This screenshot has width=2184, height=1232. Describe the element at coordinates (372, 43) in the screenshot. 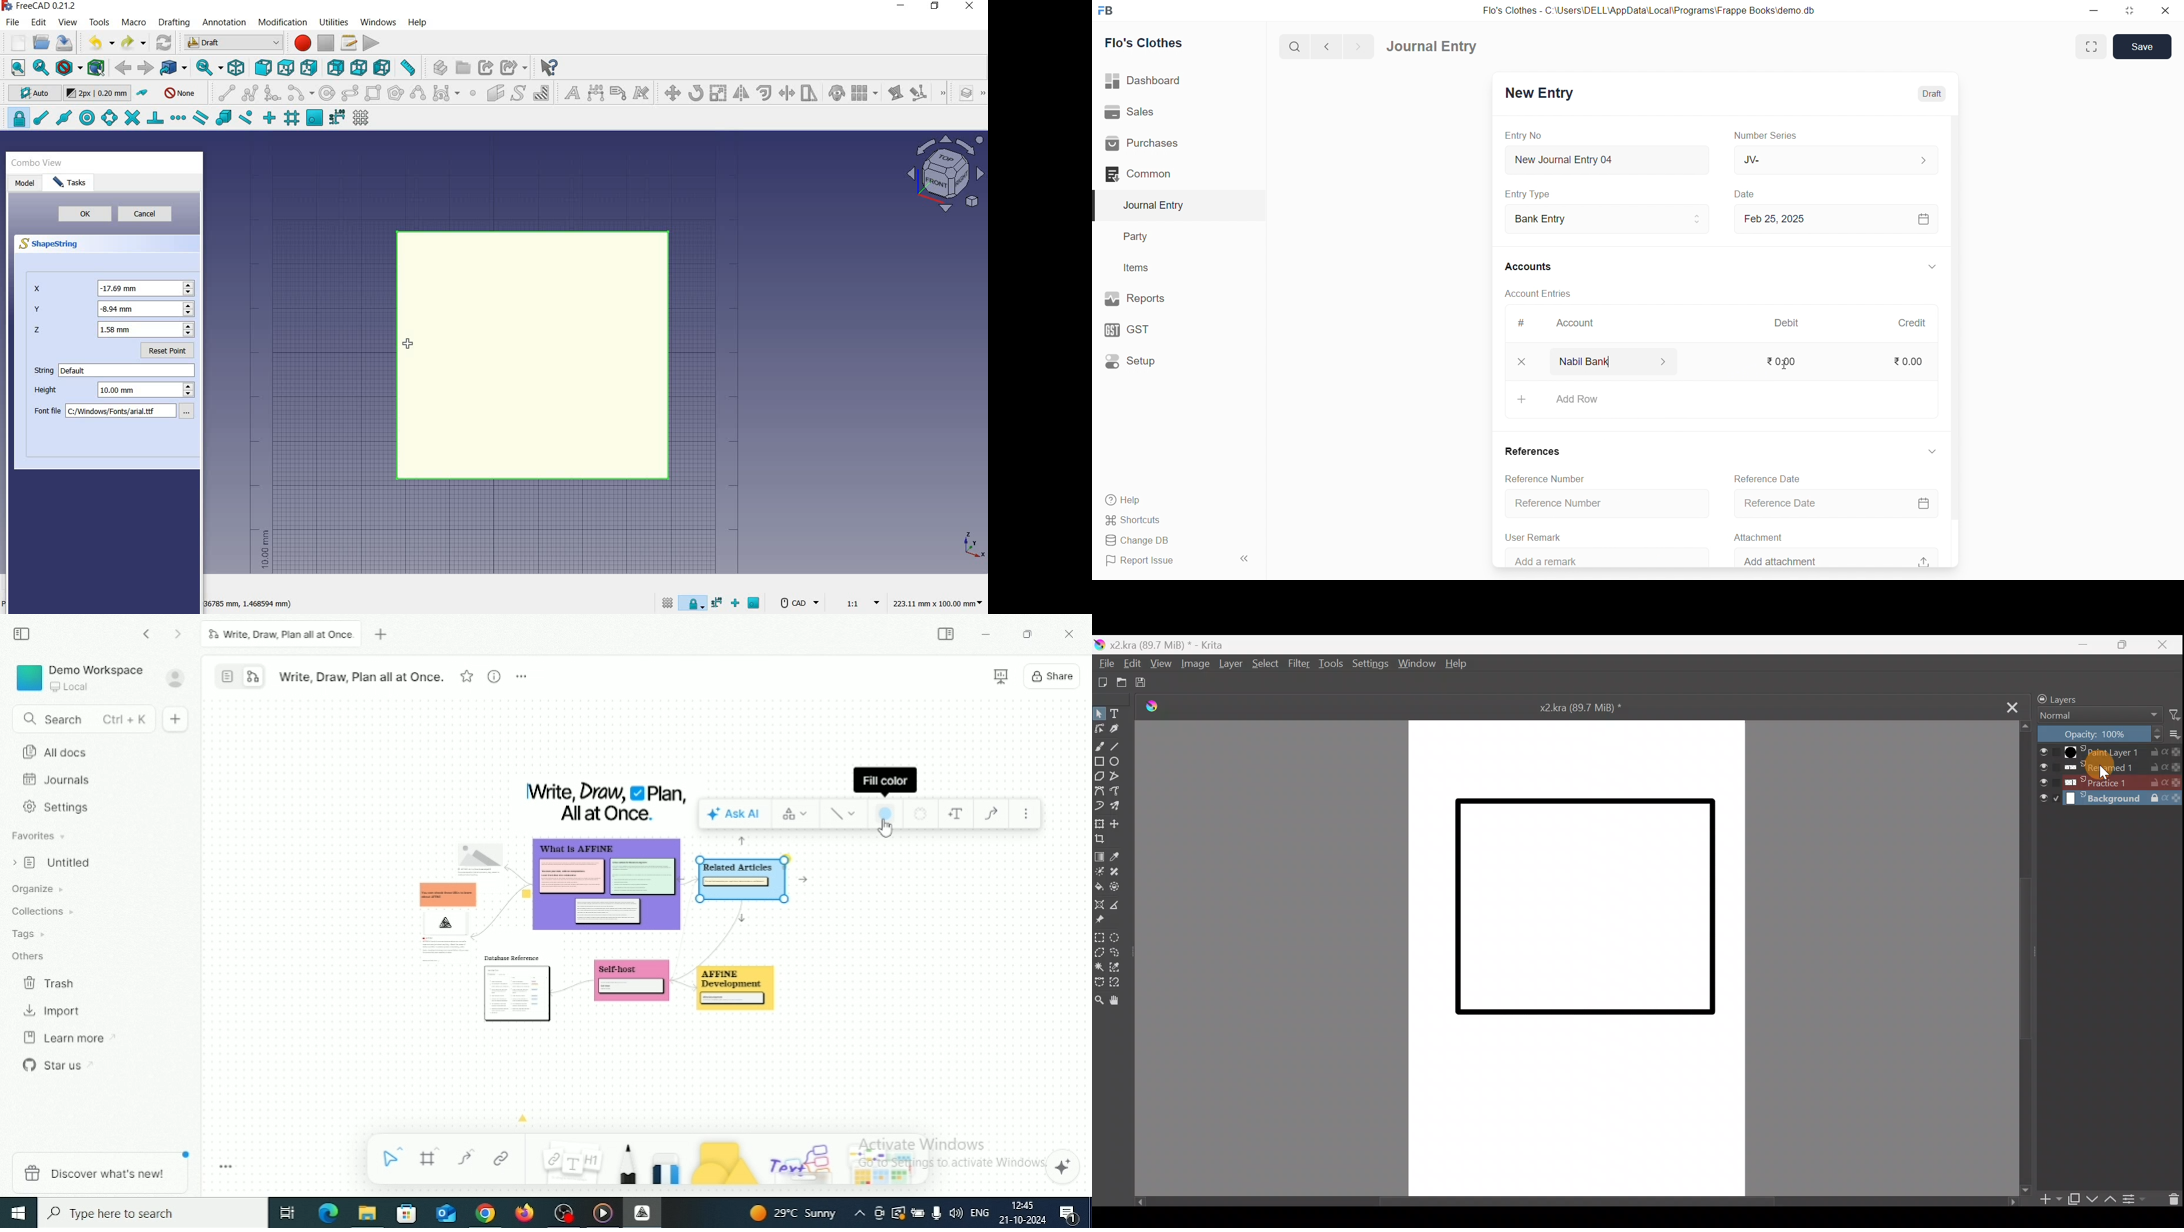

I see `execute macro` at that location.